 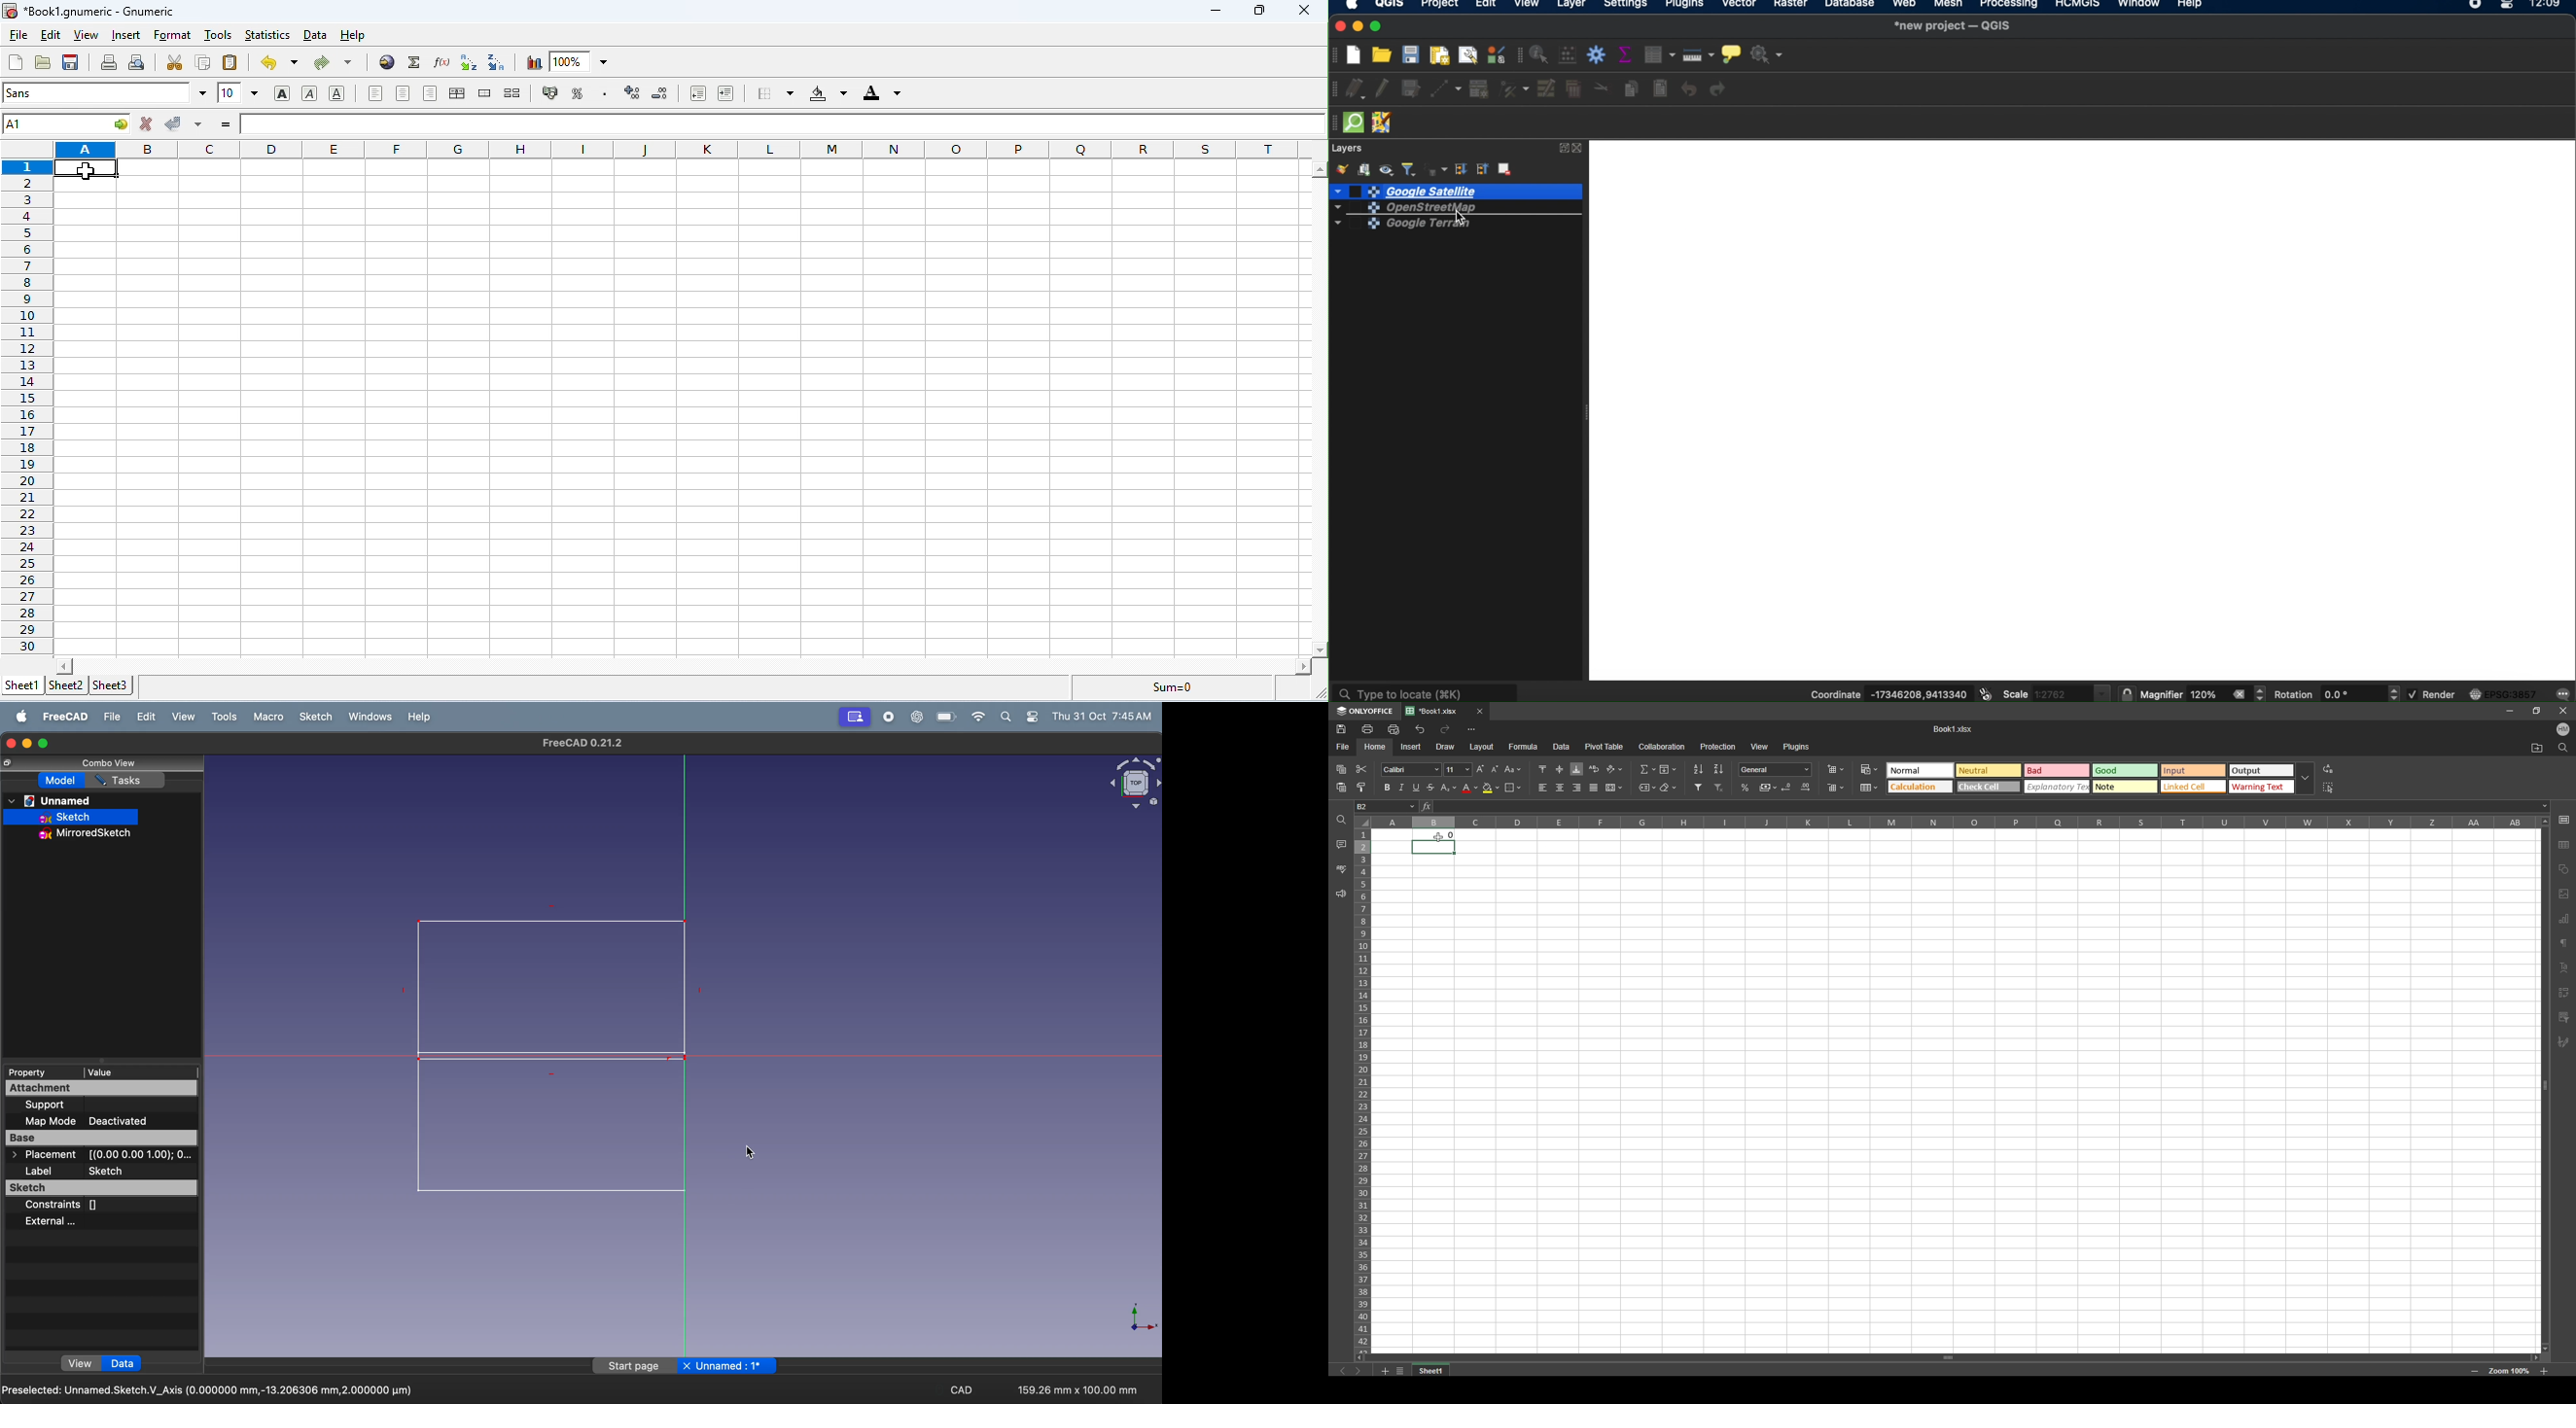 What do you see at coordinates (1378, 27) in the screenshot?
I see `maximize` at bounding box center [1378, 27].